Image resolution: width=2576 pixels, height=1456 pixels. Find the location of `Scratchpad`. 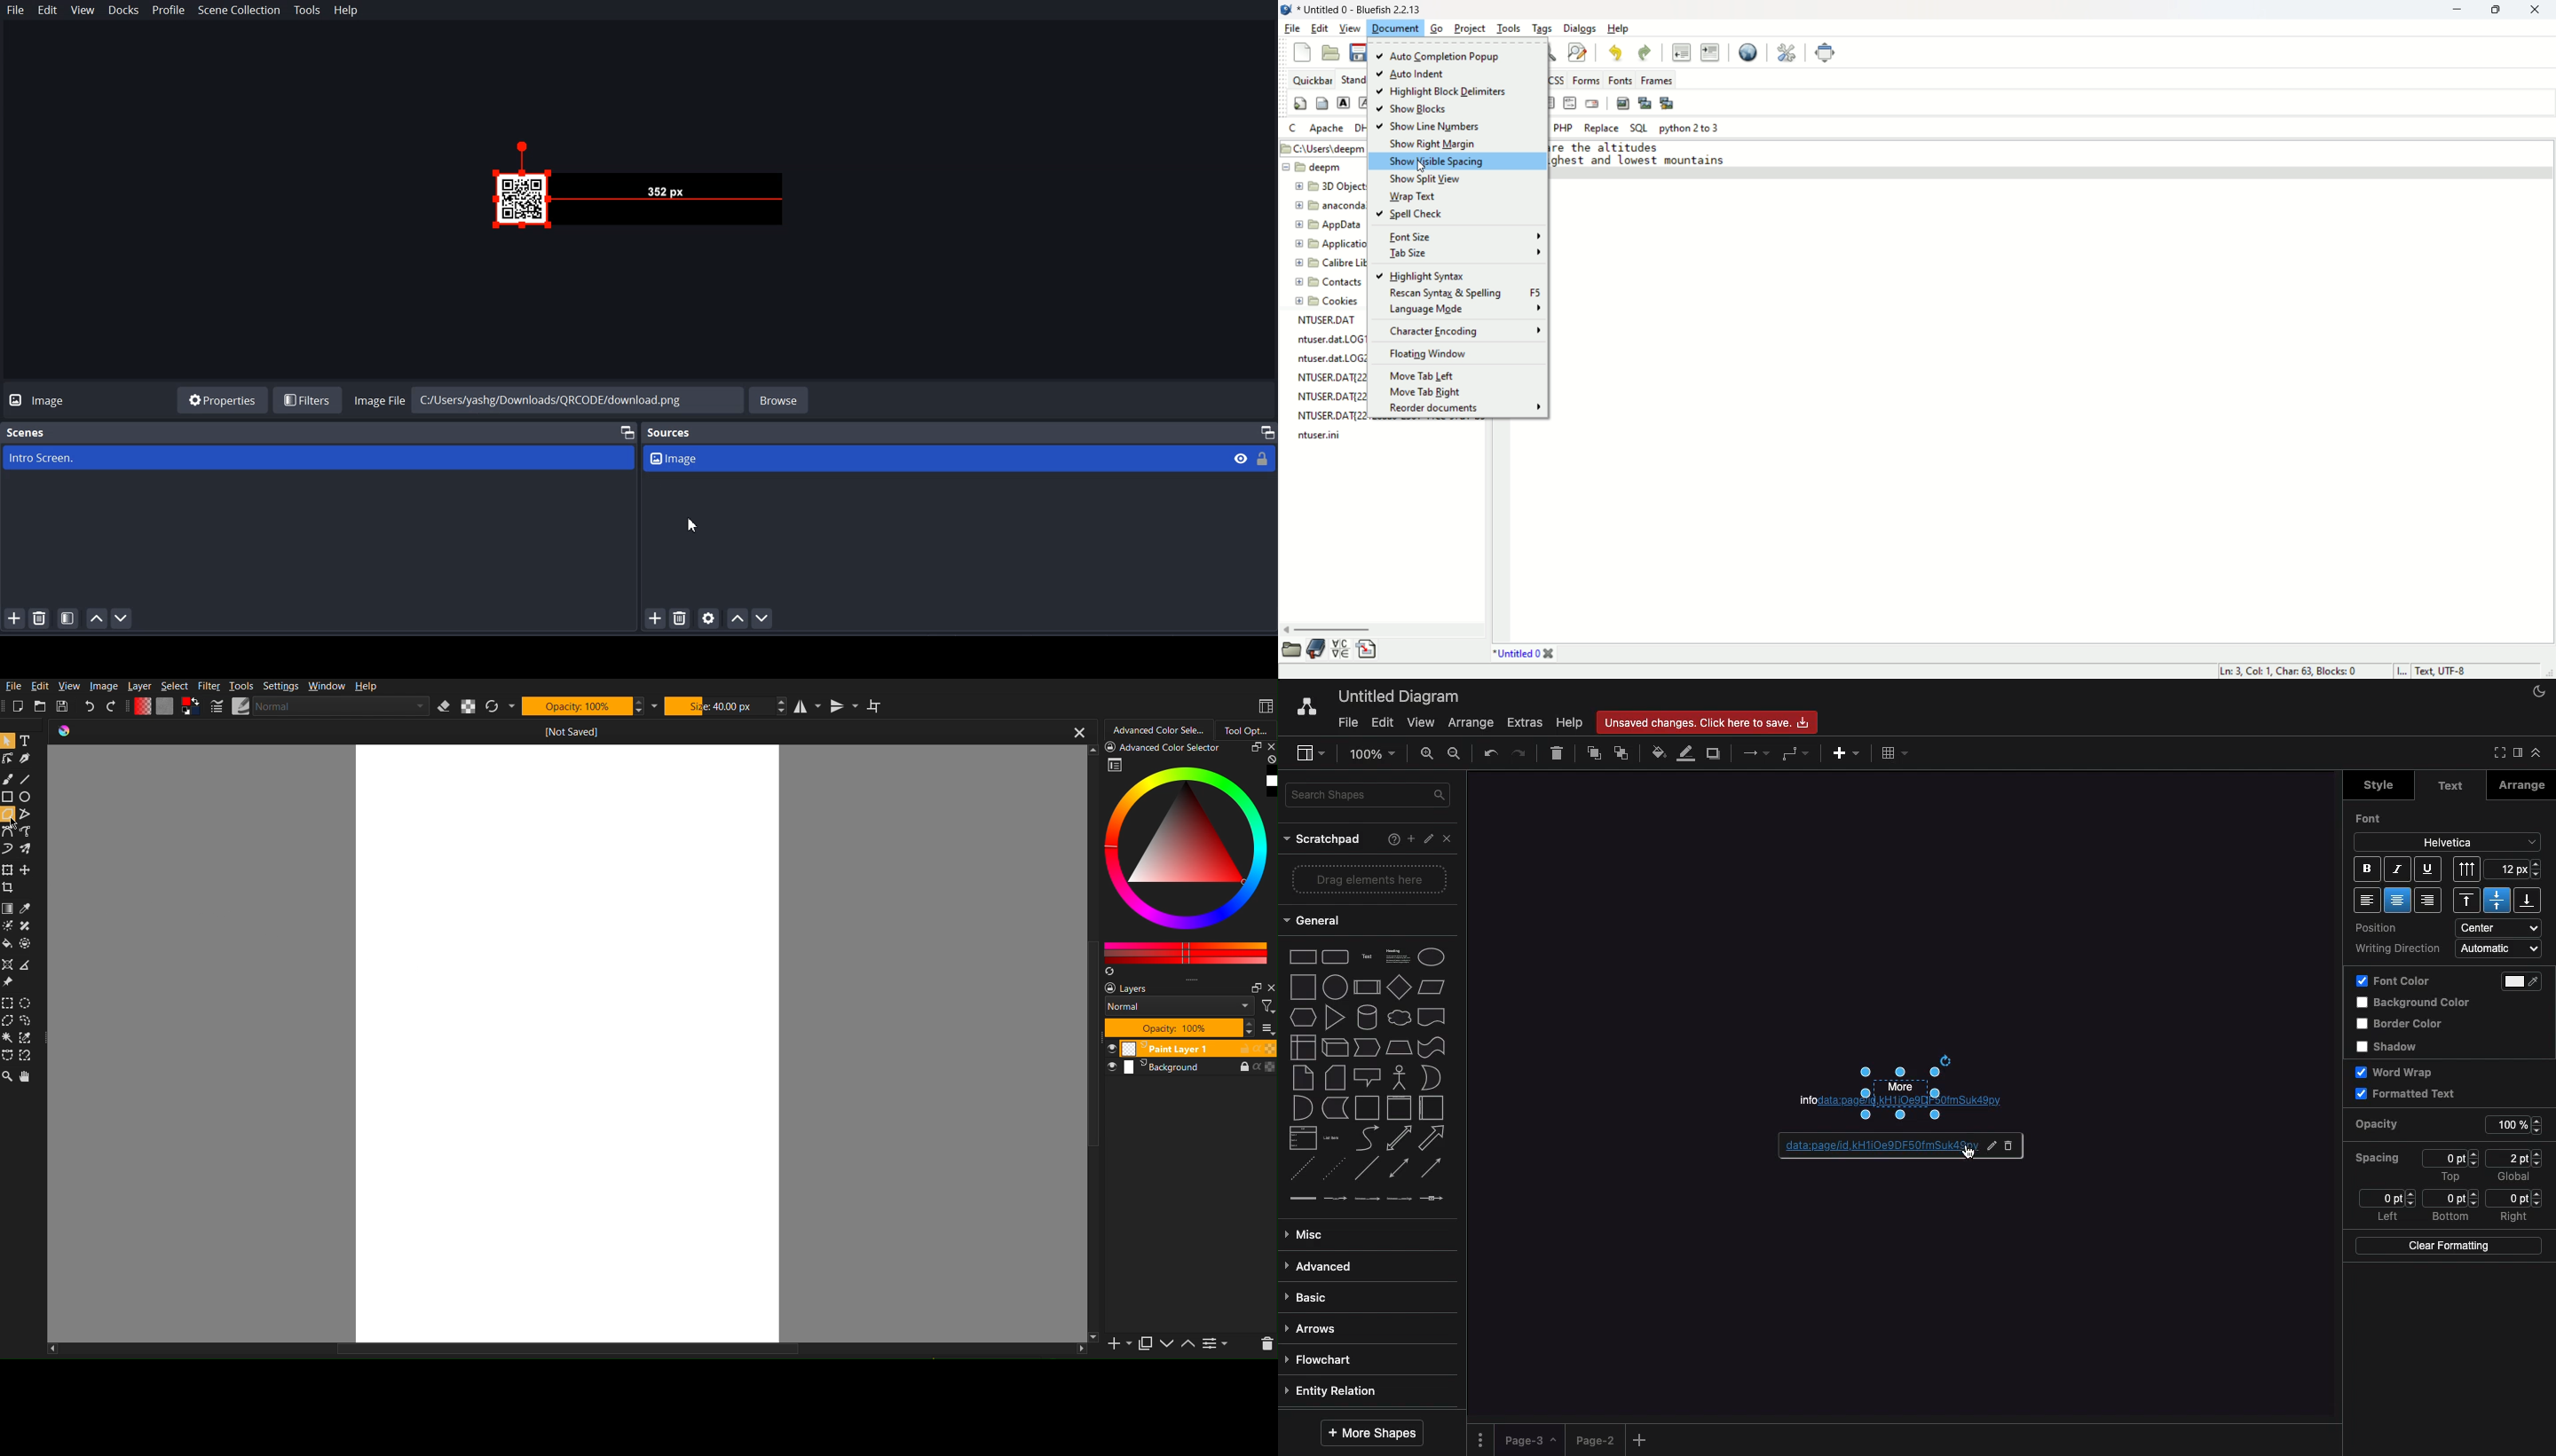

Scratchpad is located at coordinates (1325, 840).